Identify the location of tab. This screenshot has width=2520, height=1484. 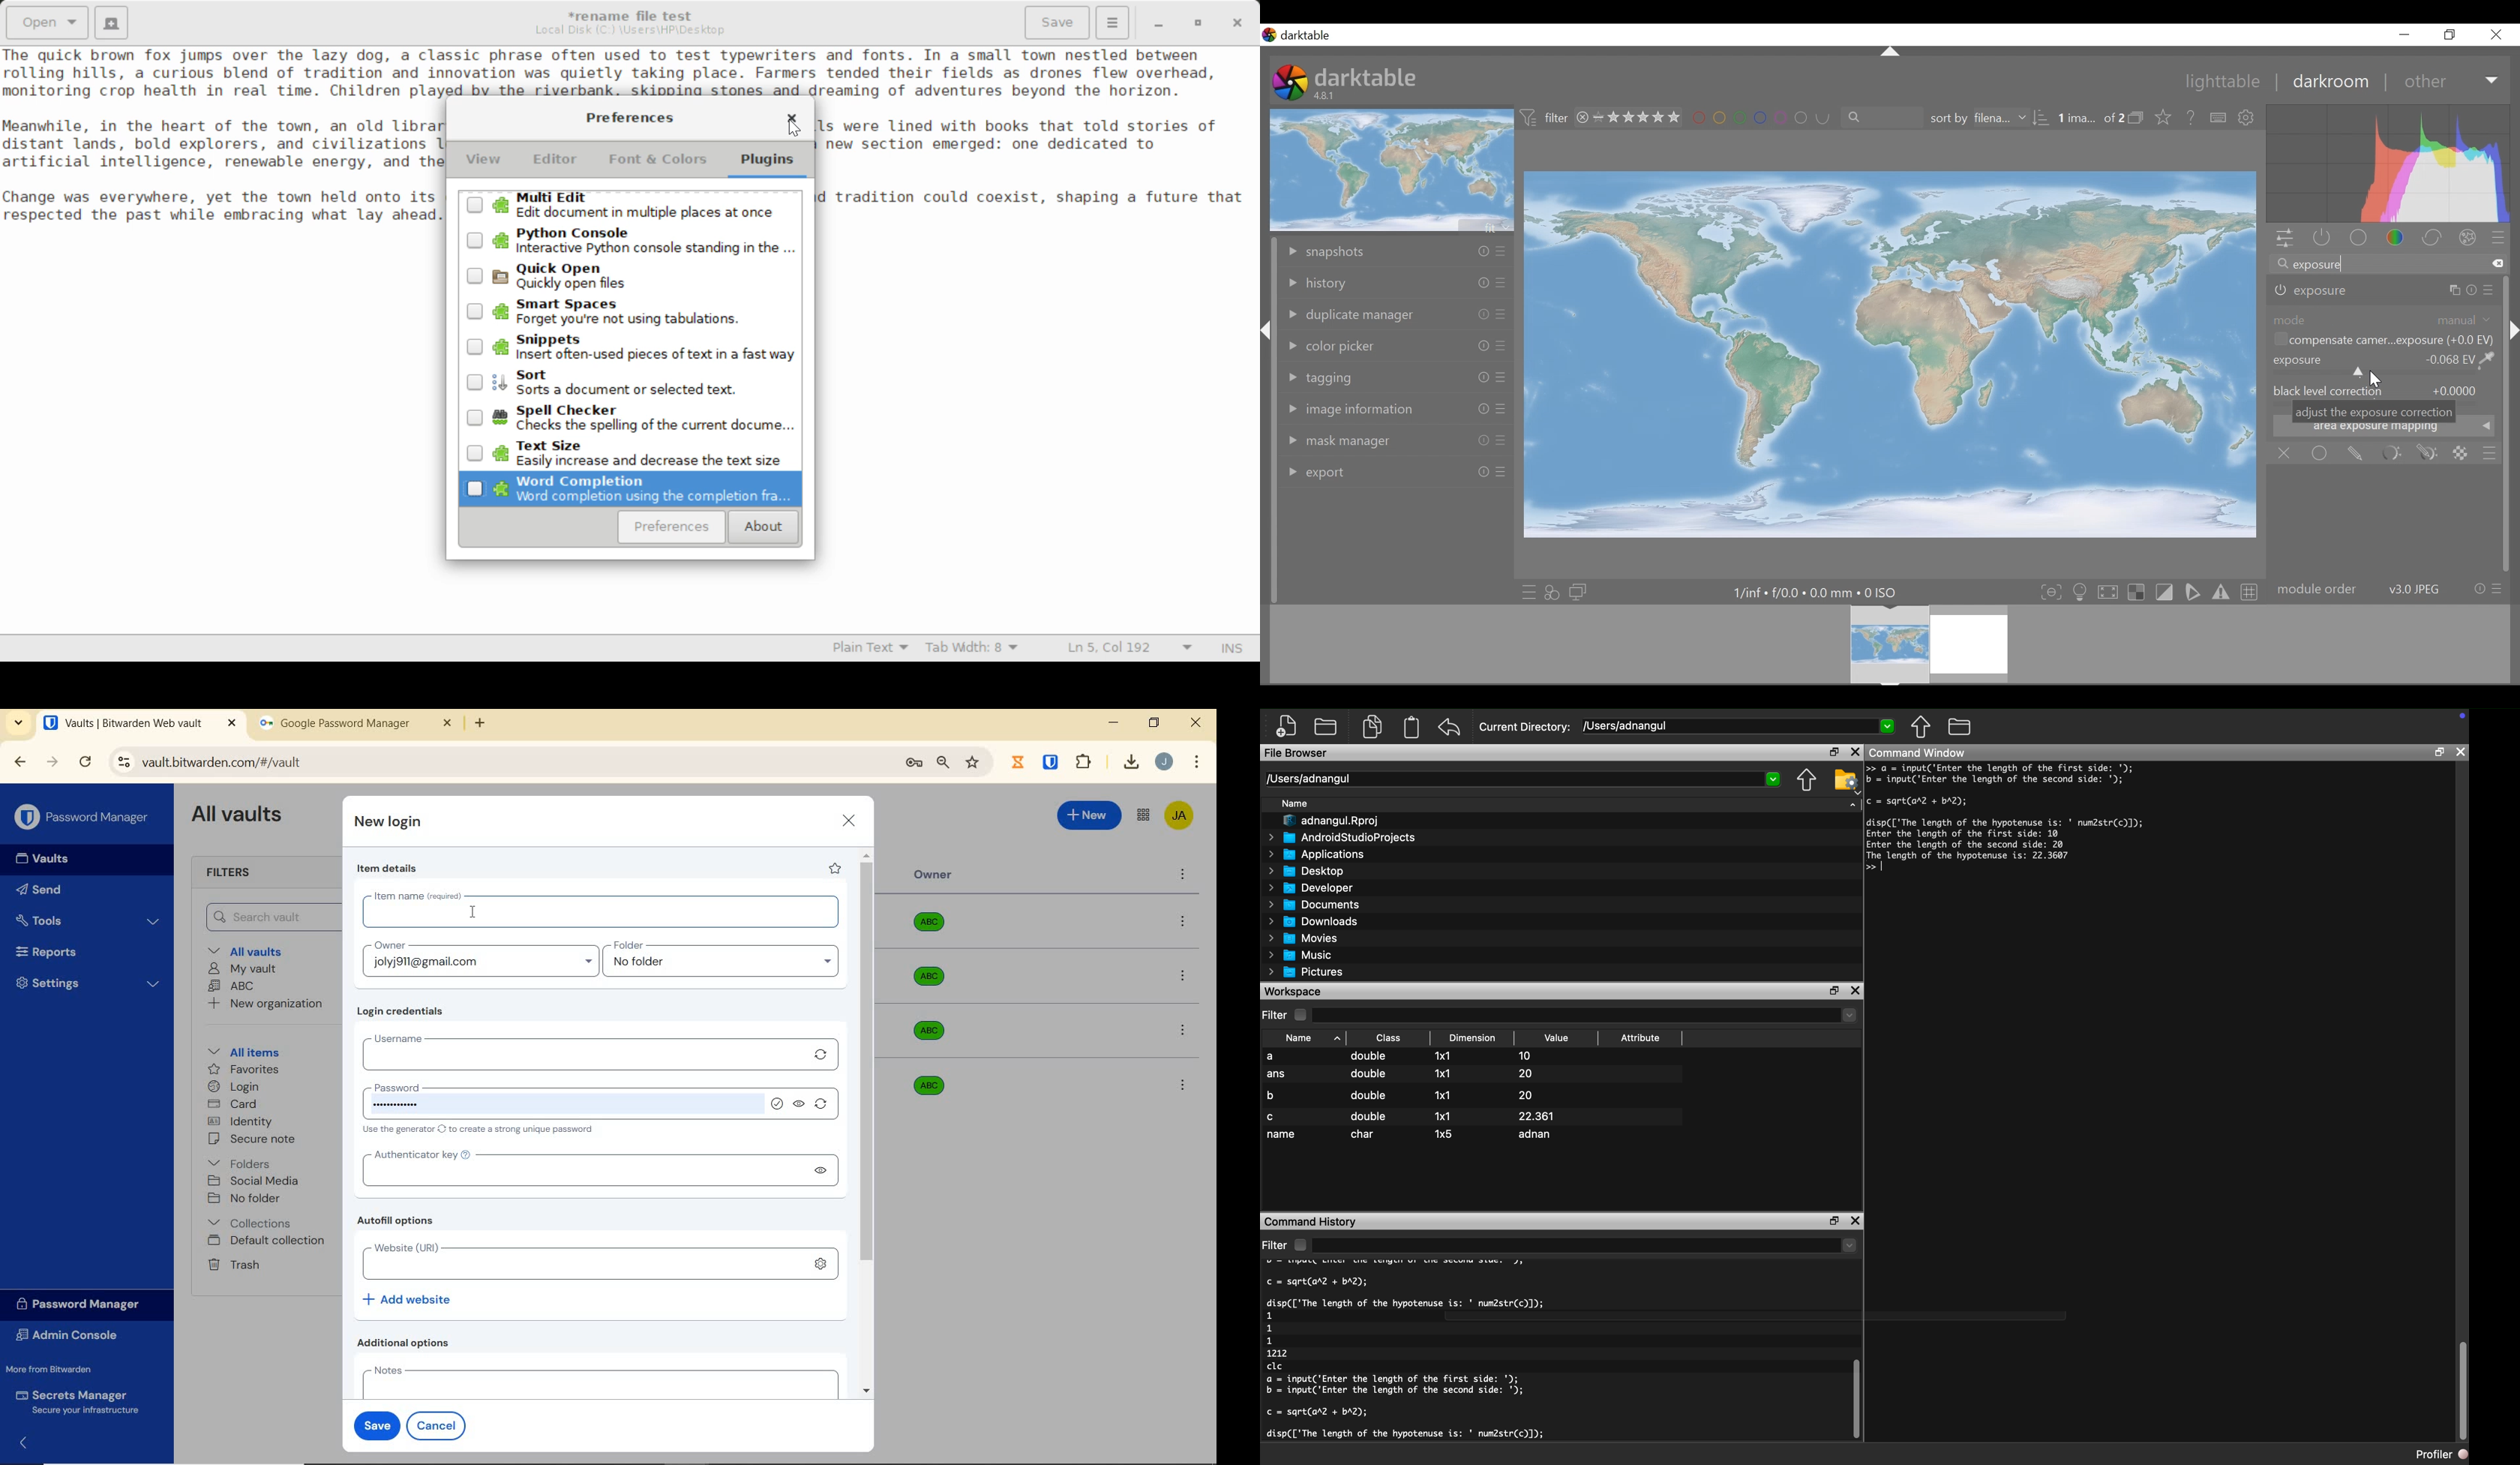
(356, 726).